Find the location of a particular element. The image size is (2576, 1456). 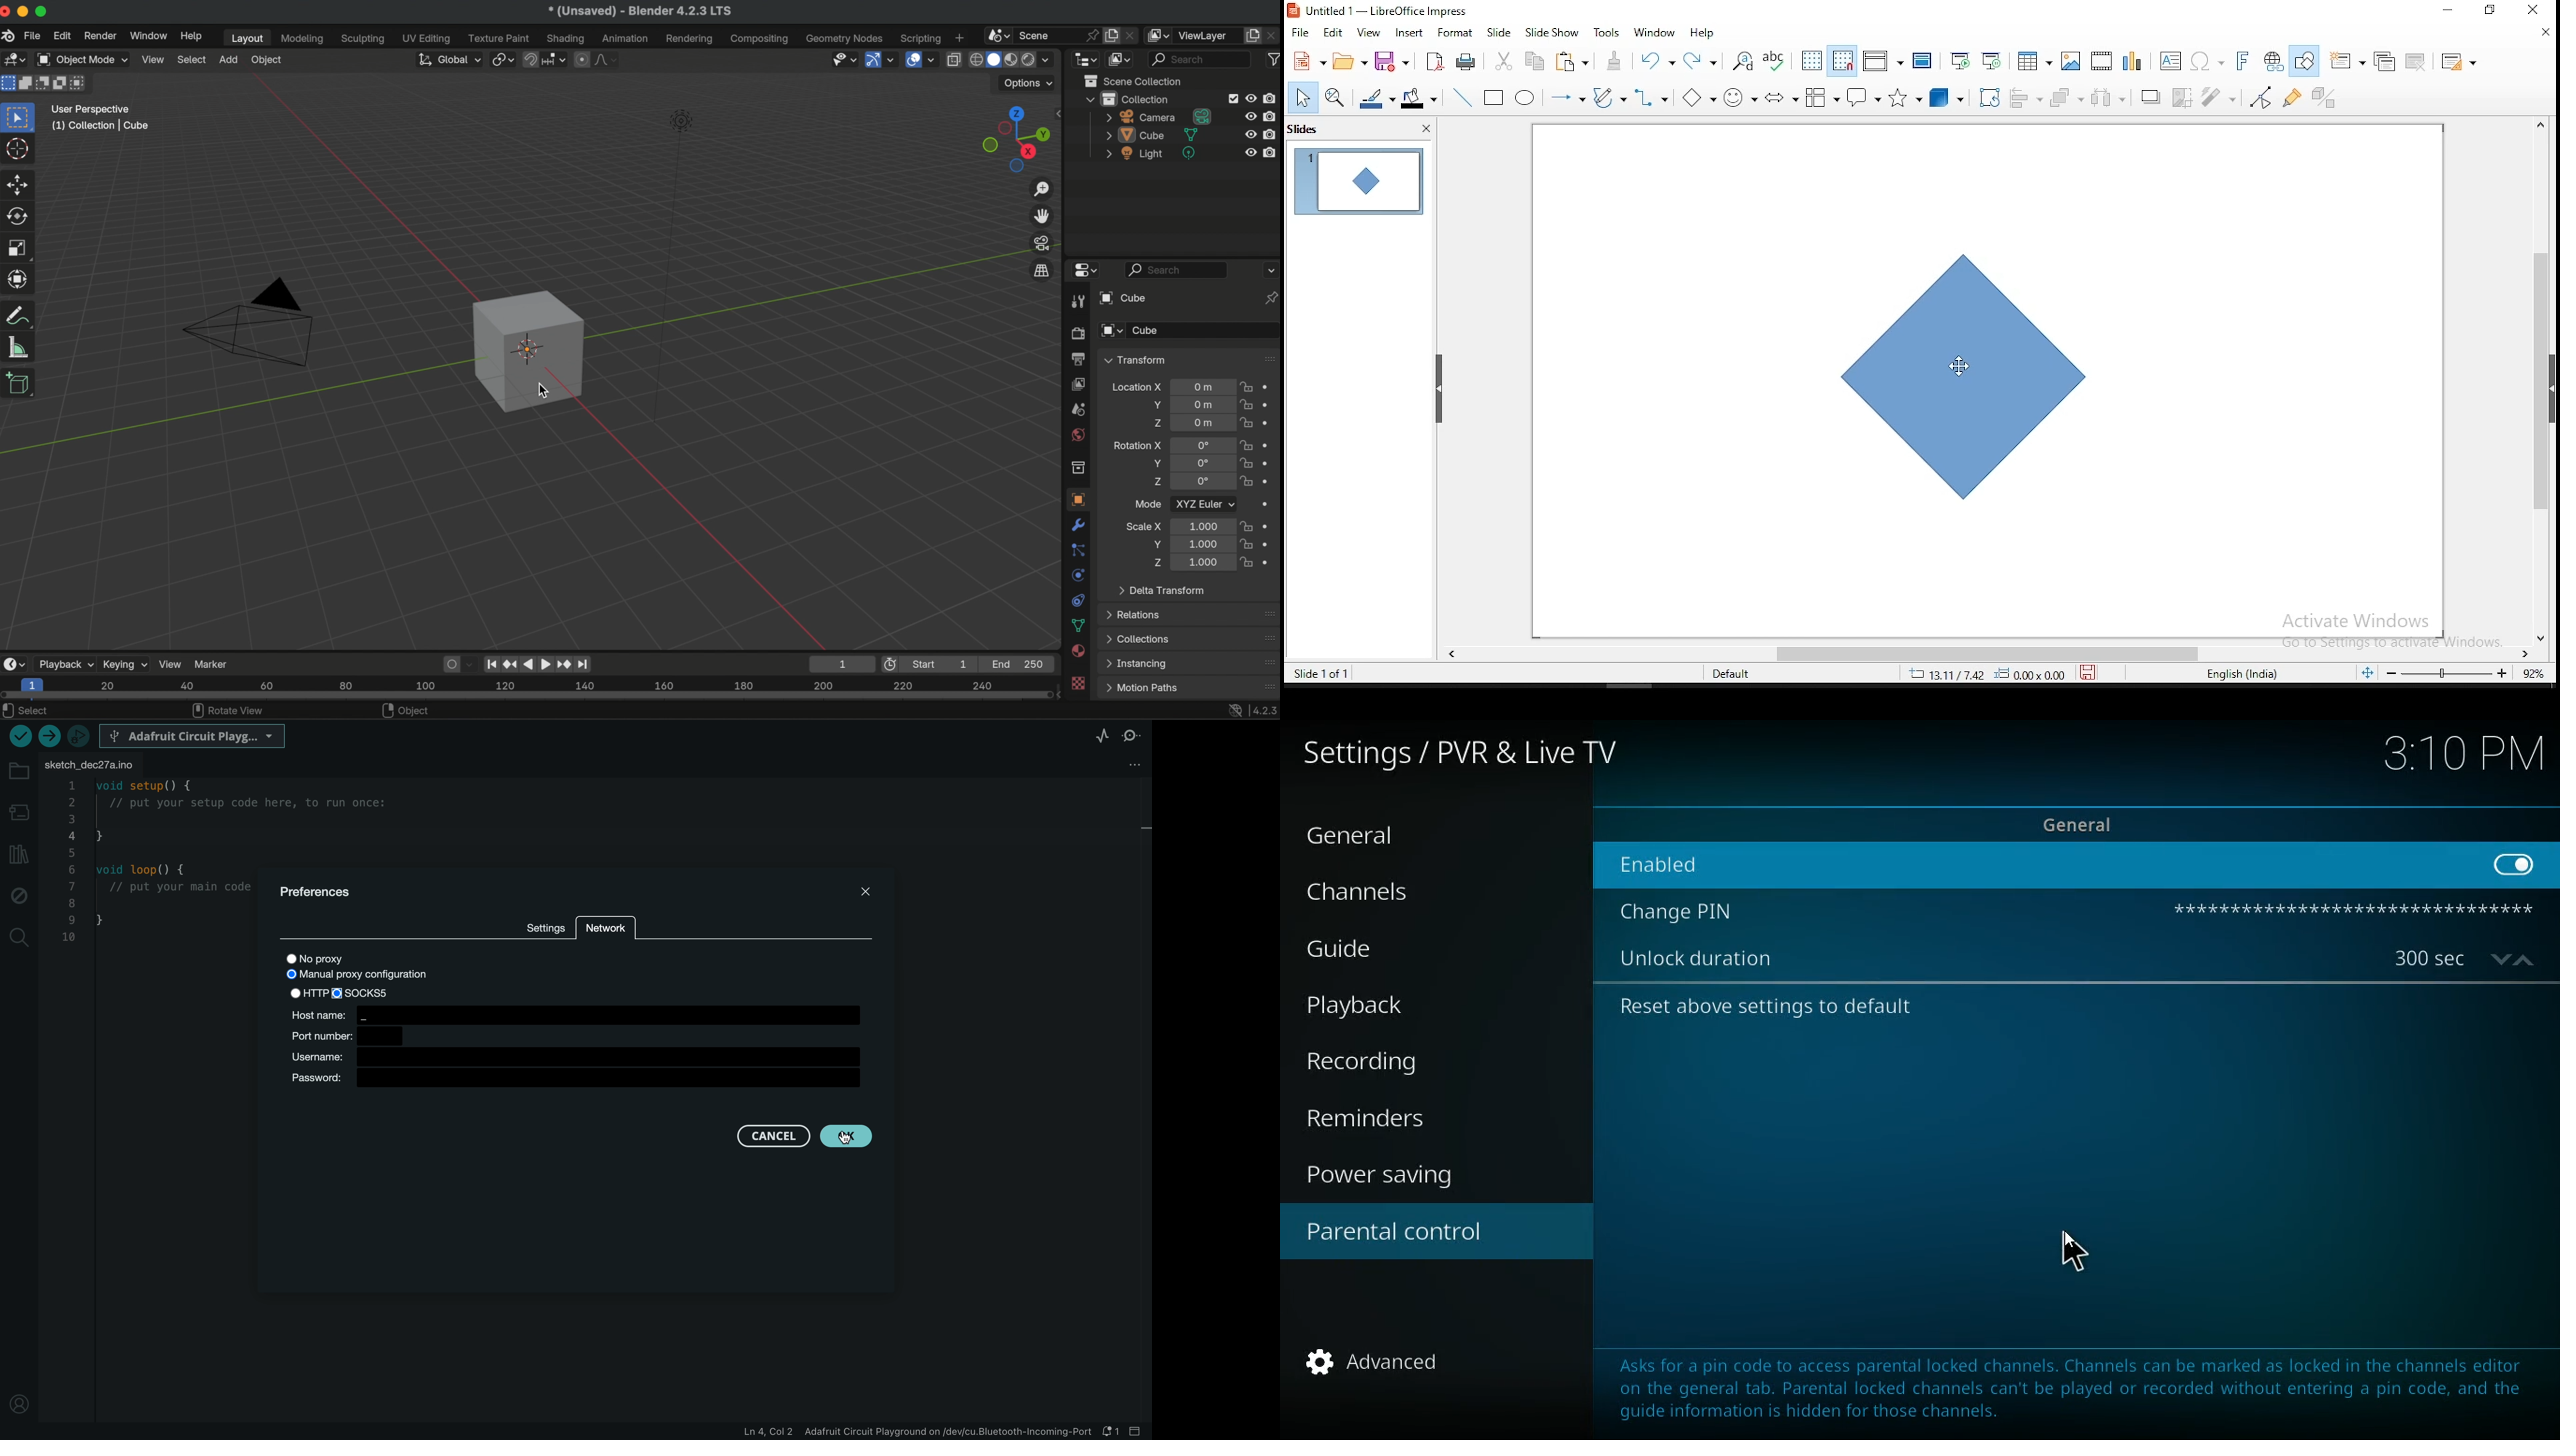

search bar is located at coordinates (1177, 269).